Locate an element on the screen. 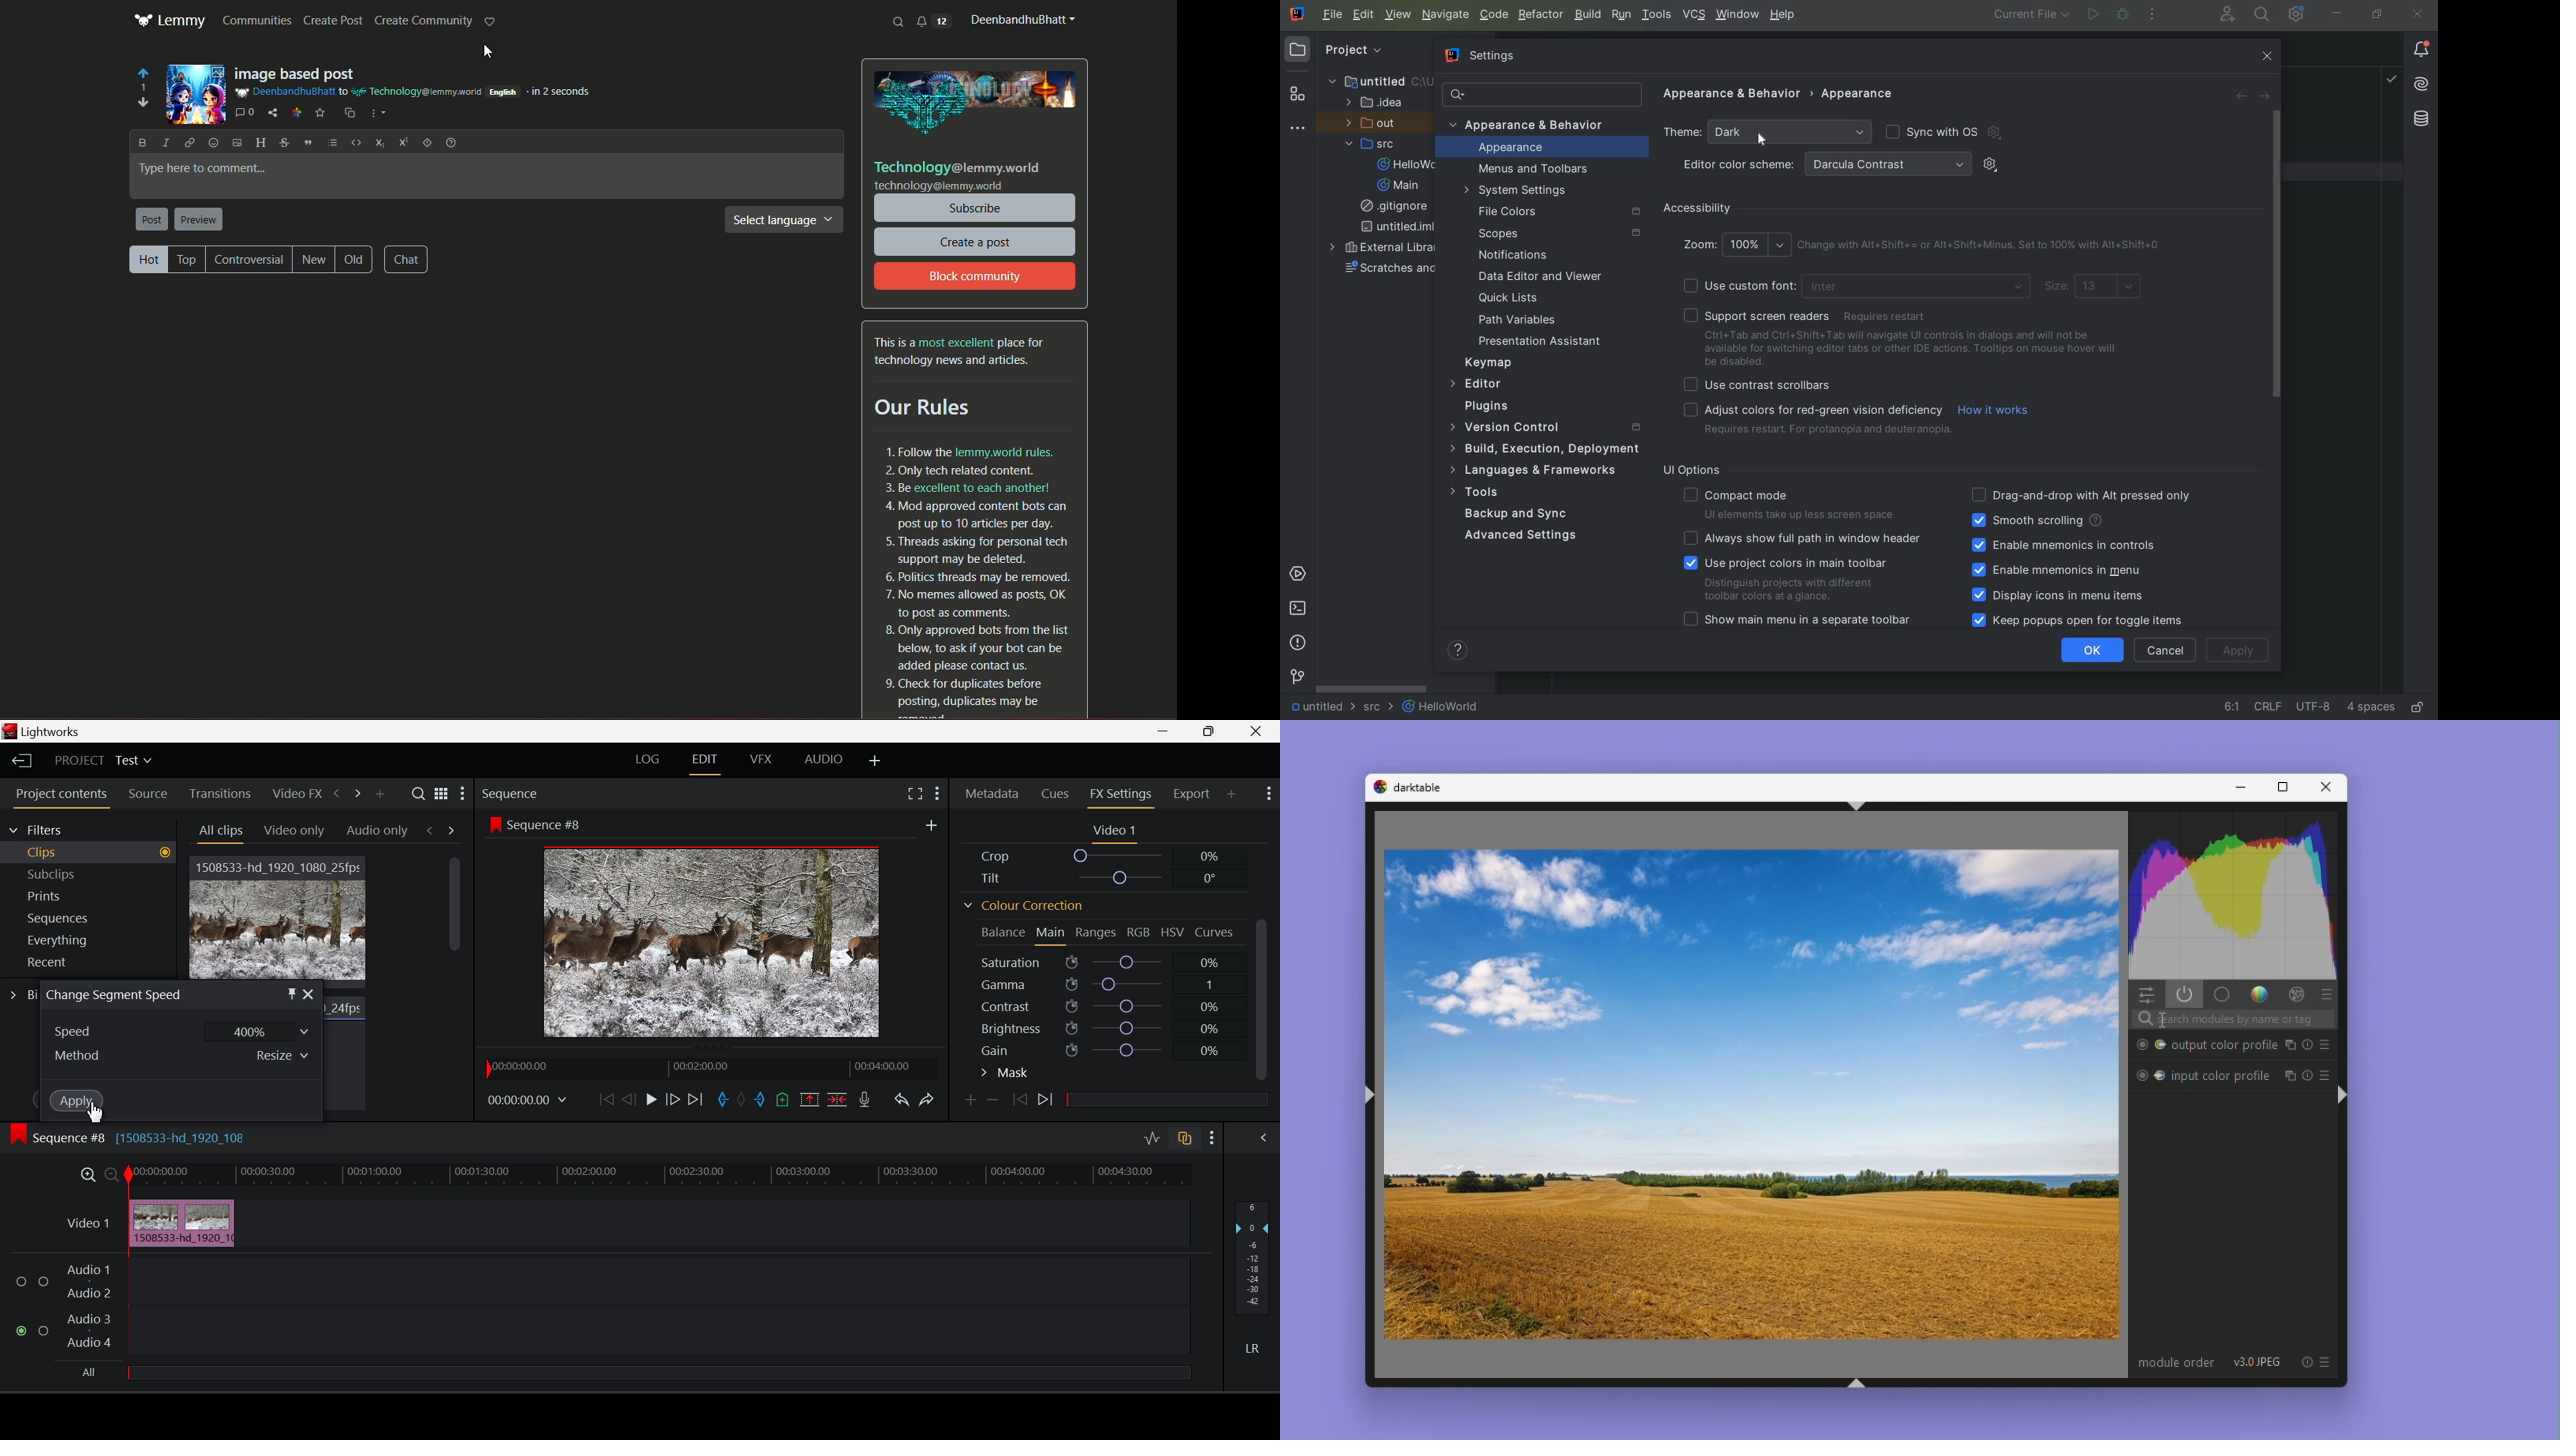 The image size is (2576, 1456). Mask is located at coordinates (1005, 1073).